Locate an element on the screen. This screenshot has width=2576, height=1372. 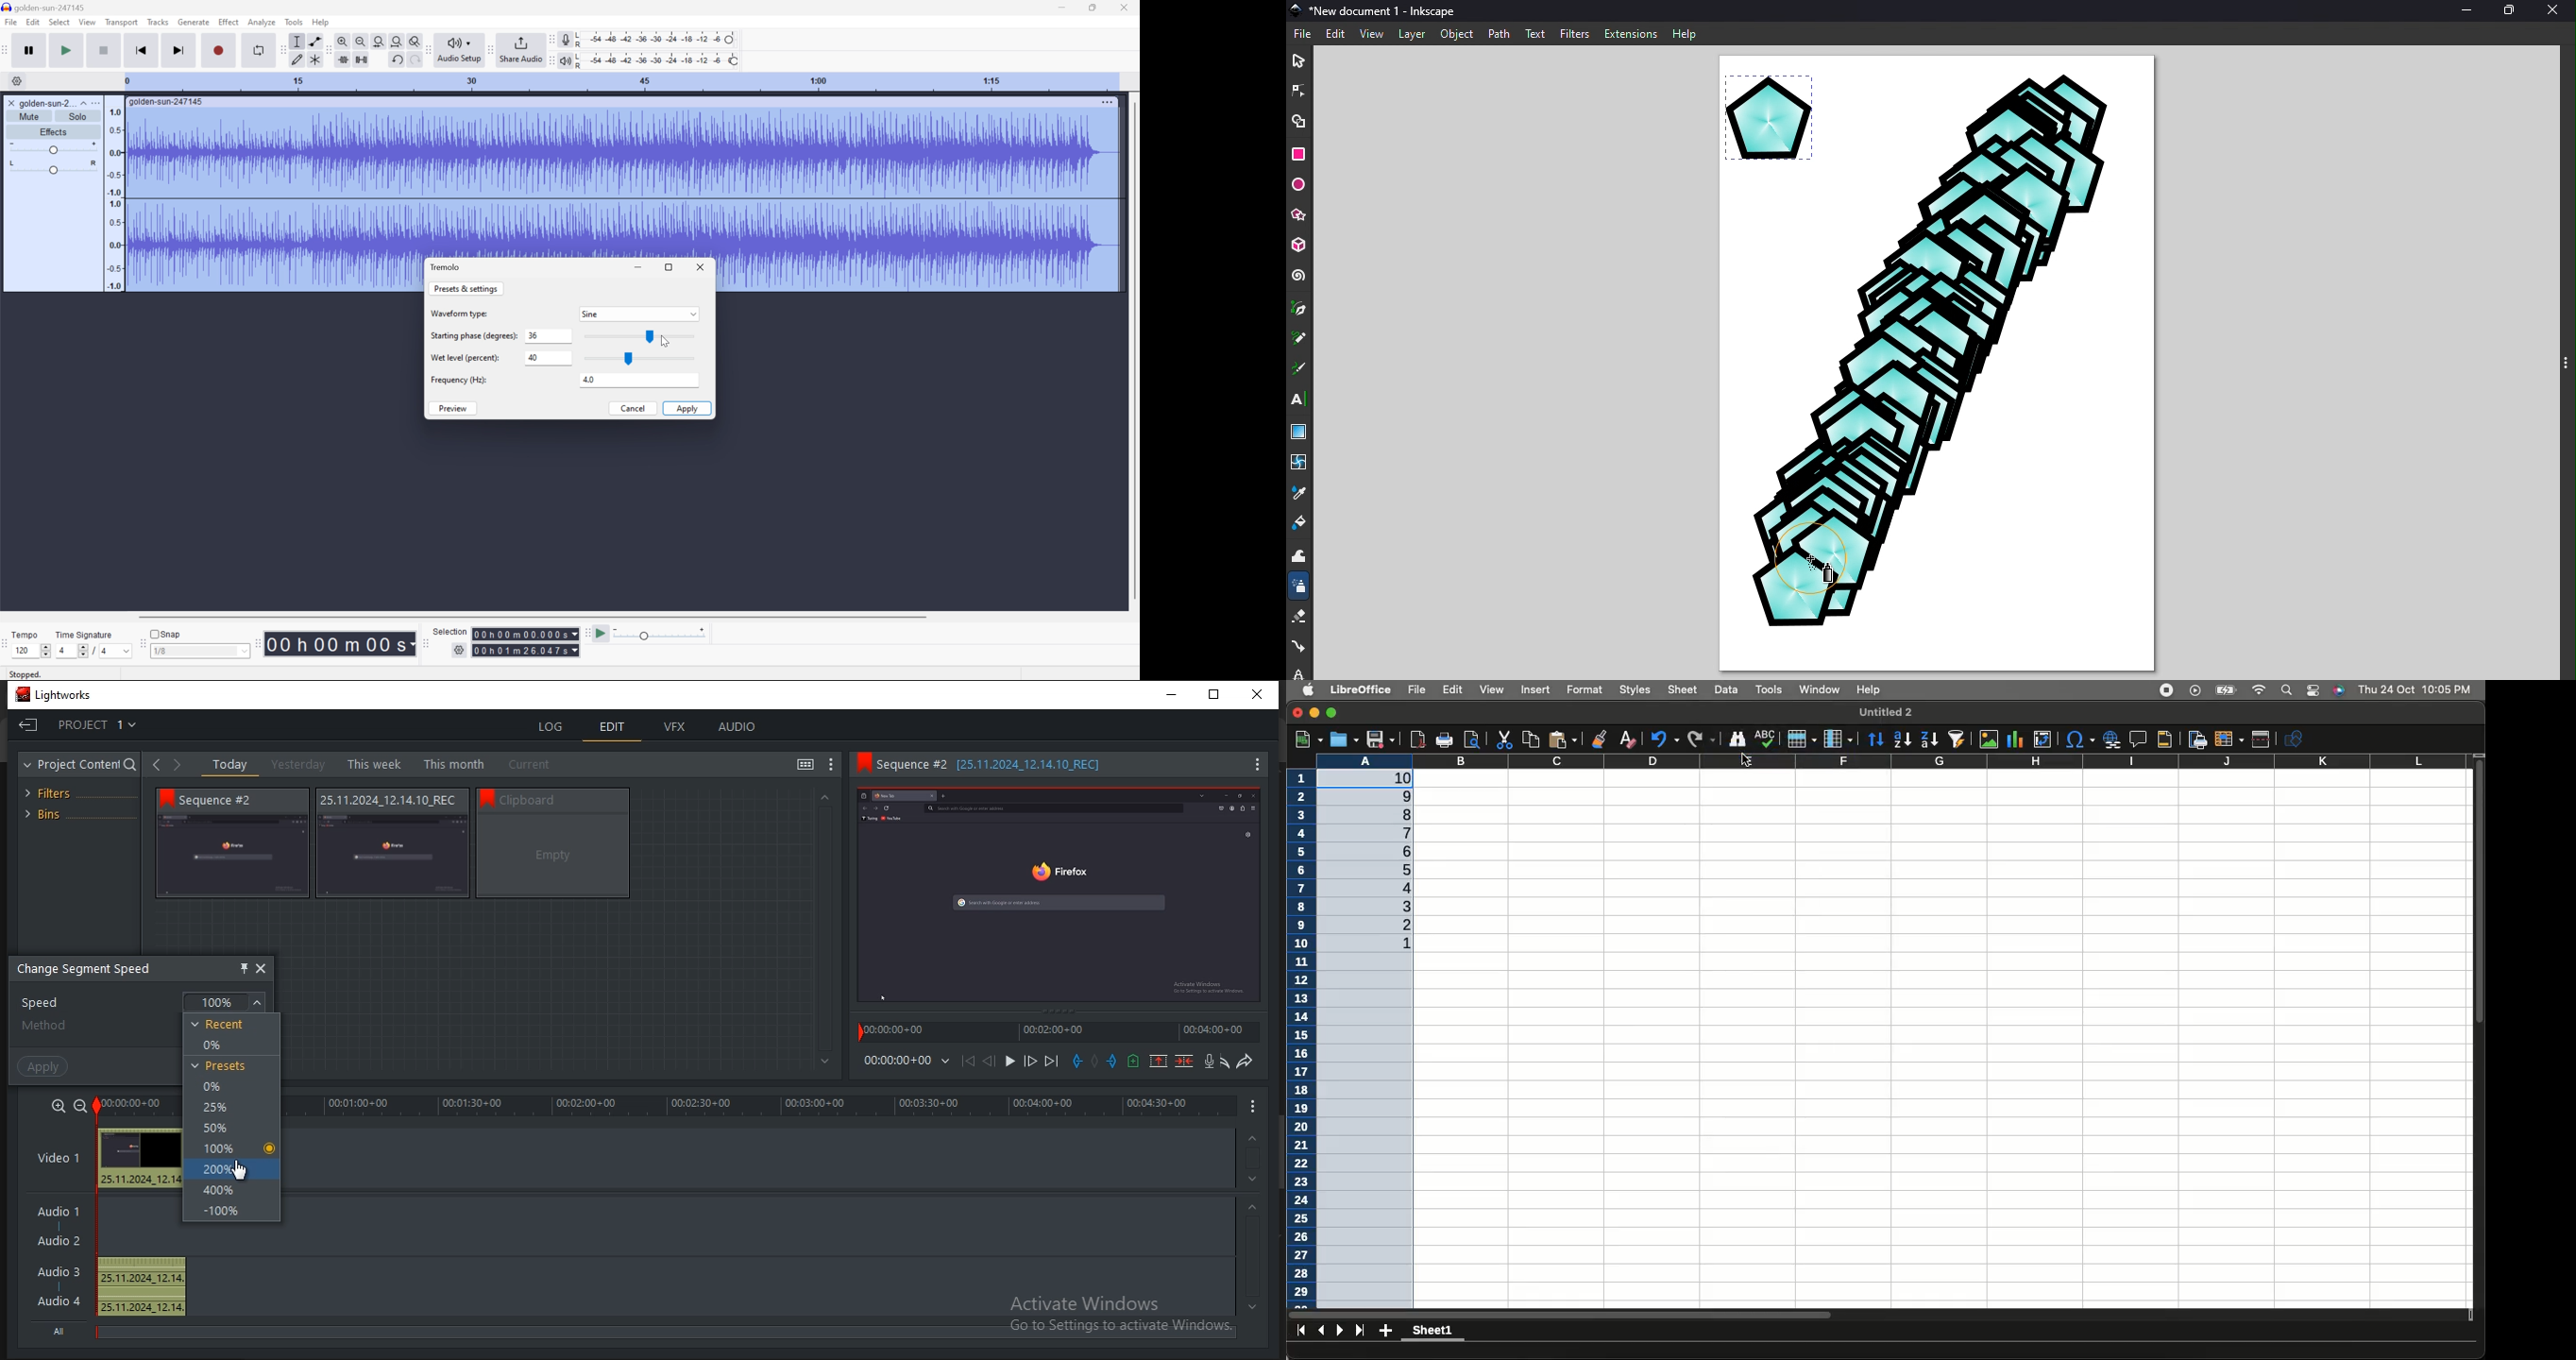
Drop Down is located at coordinates (692, 314).